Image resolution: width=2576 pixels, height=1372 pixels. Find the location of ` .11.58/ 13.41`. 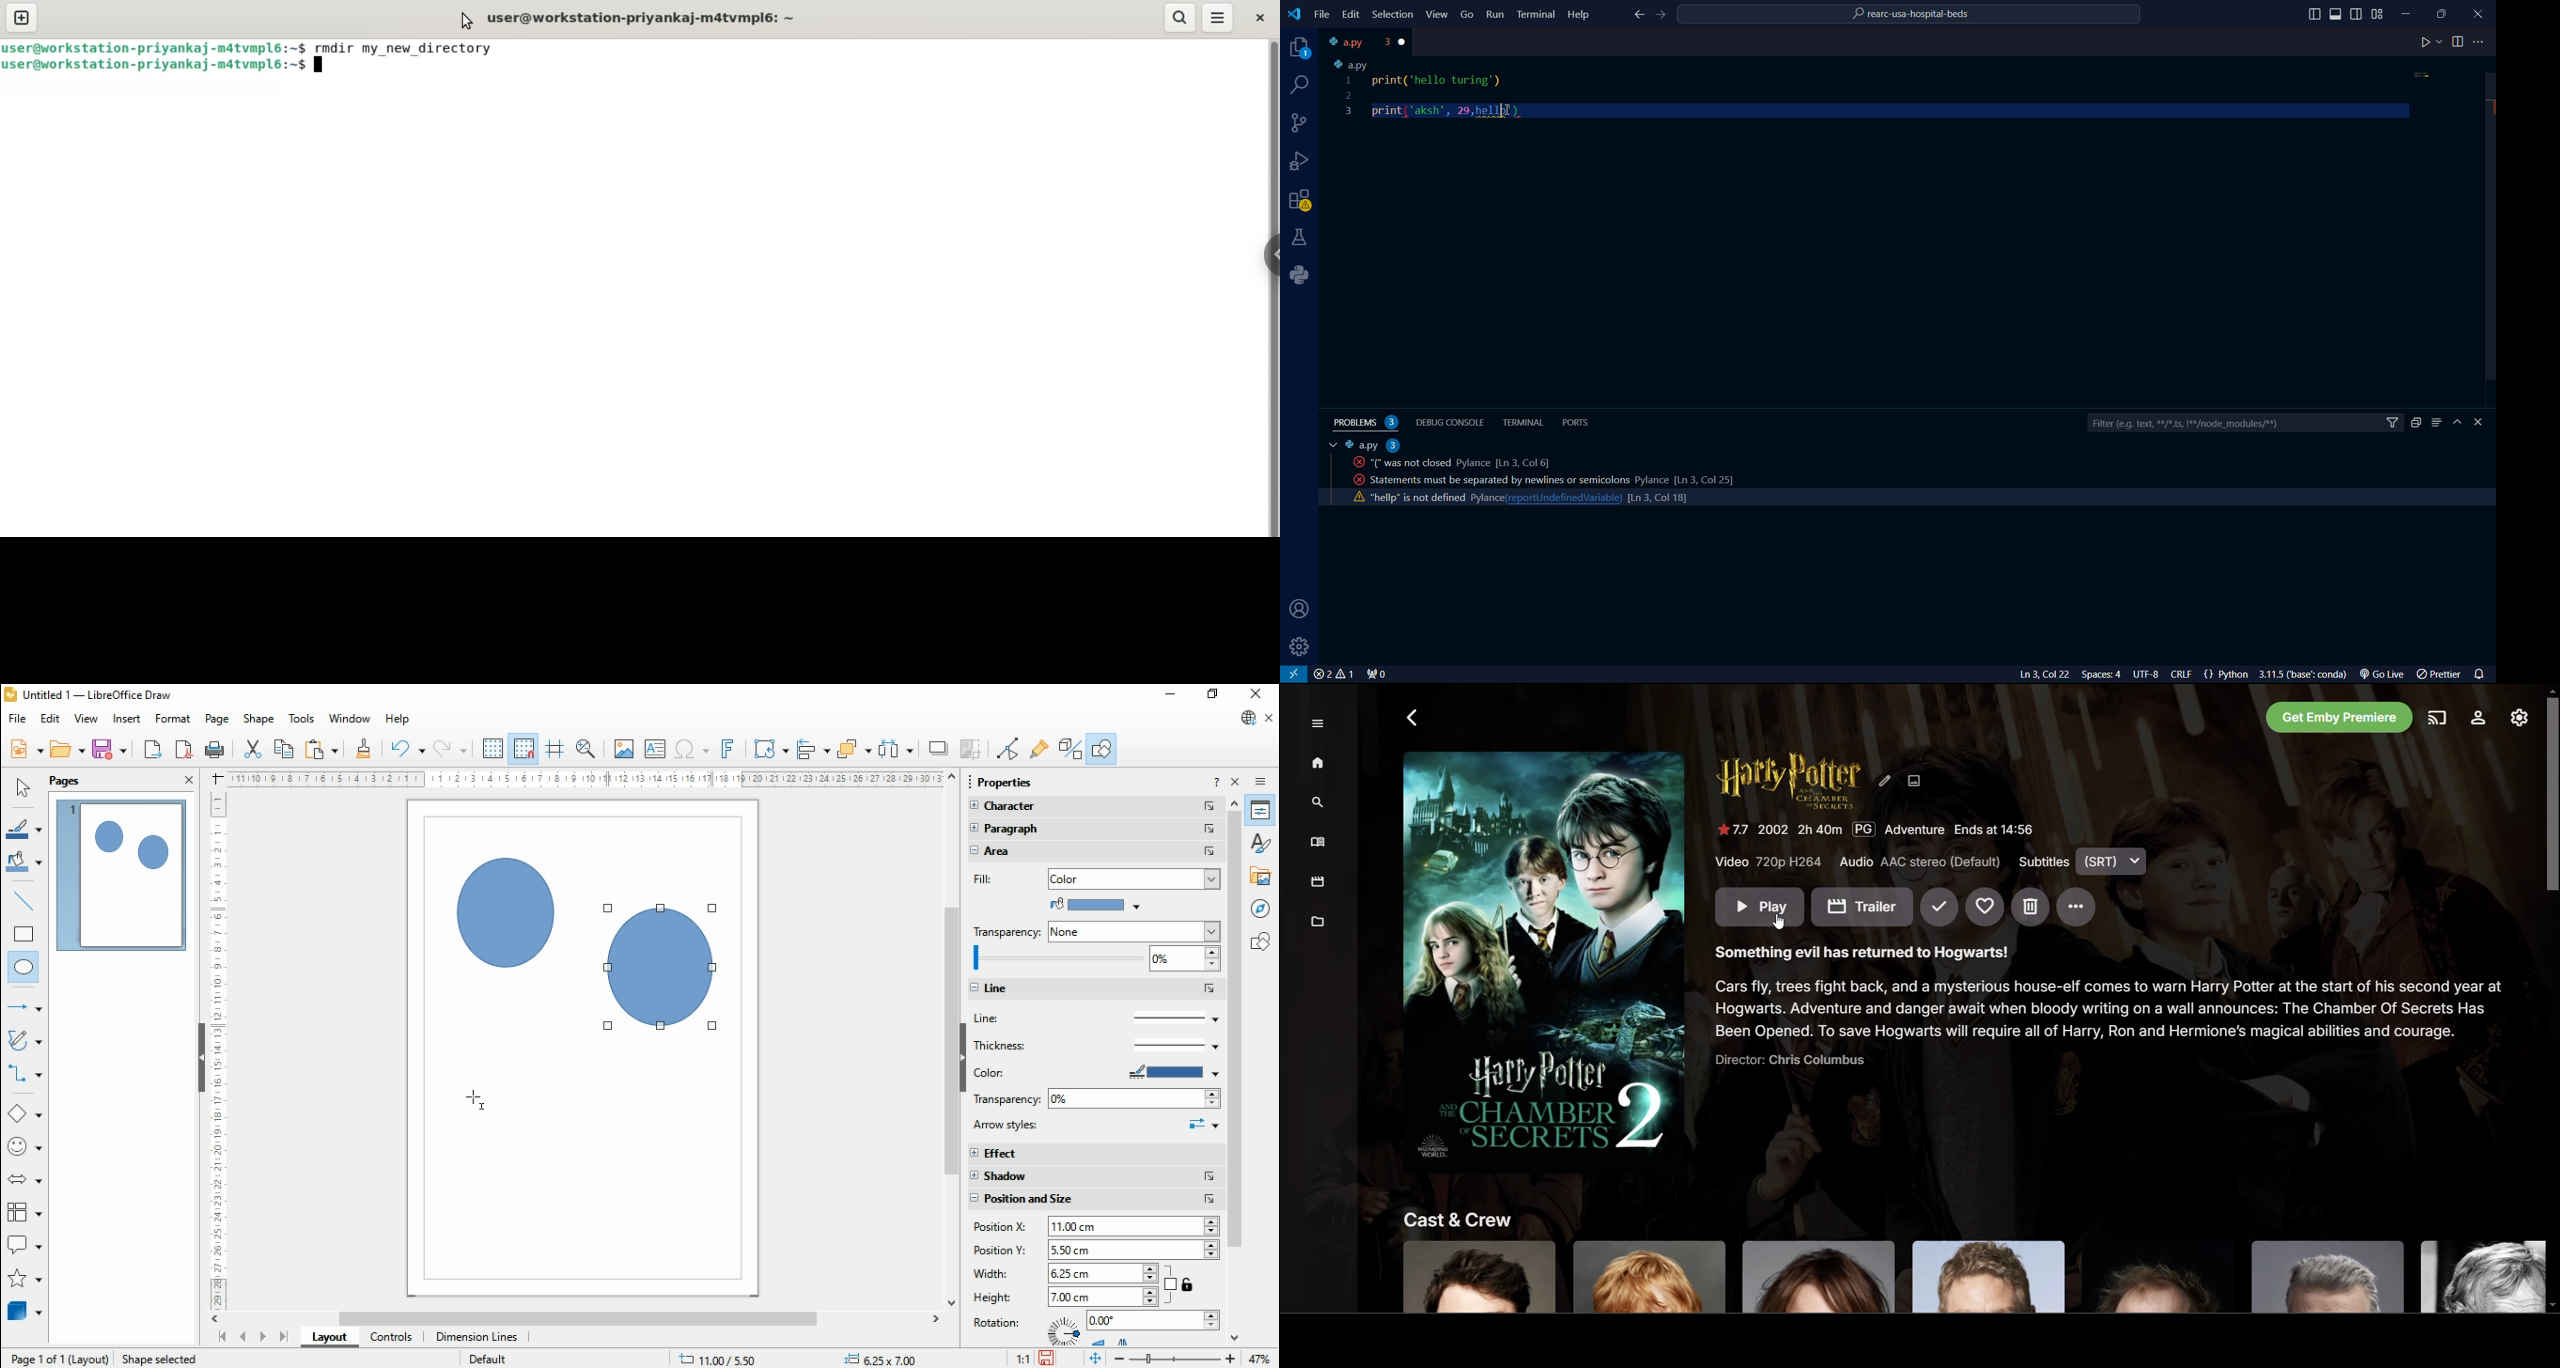

 .11.58/ 13.41 is located at coordinates (719, 1358).